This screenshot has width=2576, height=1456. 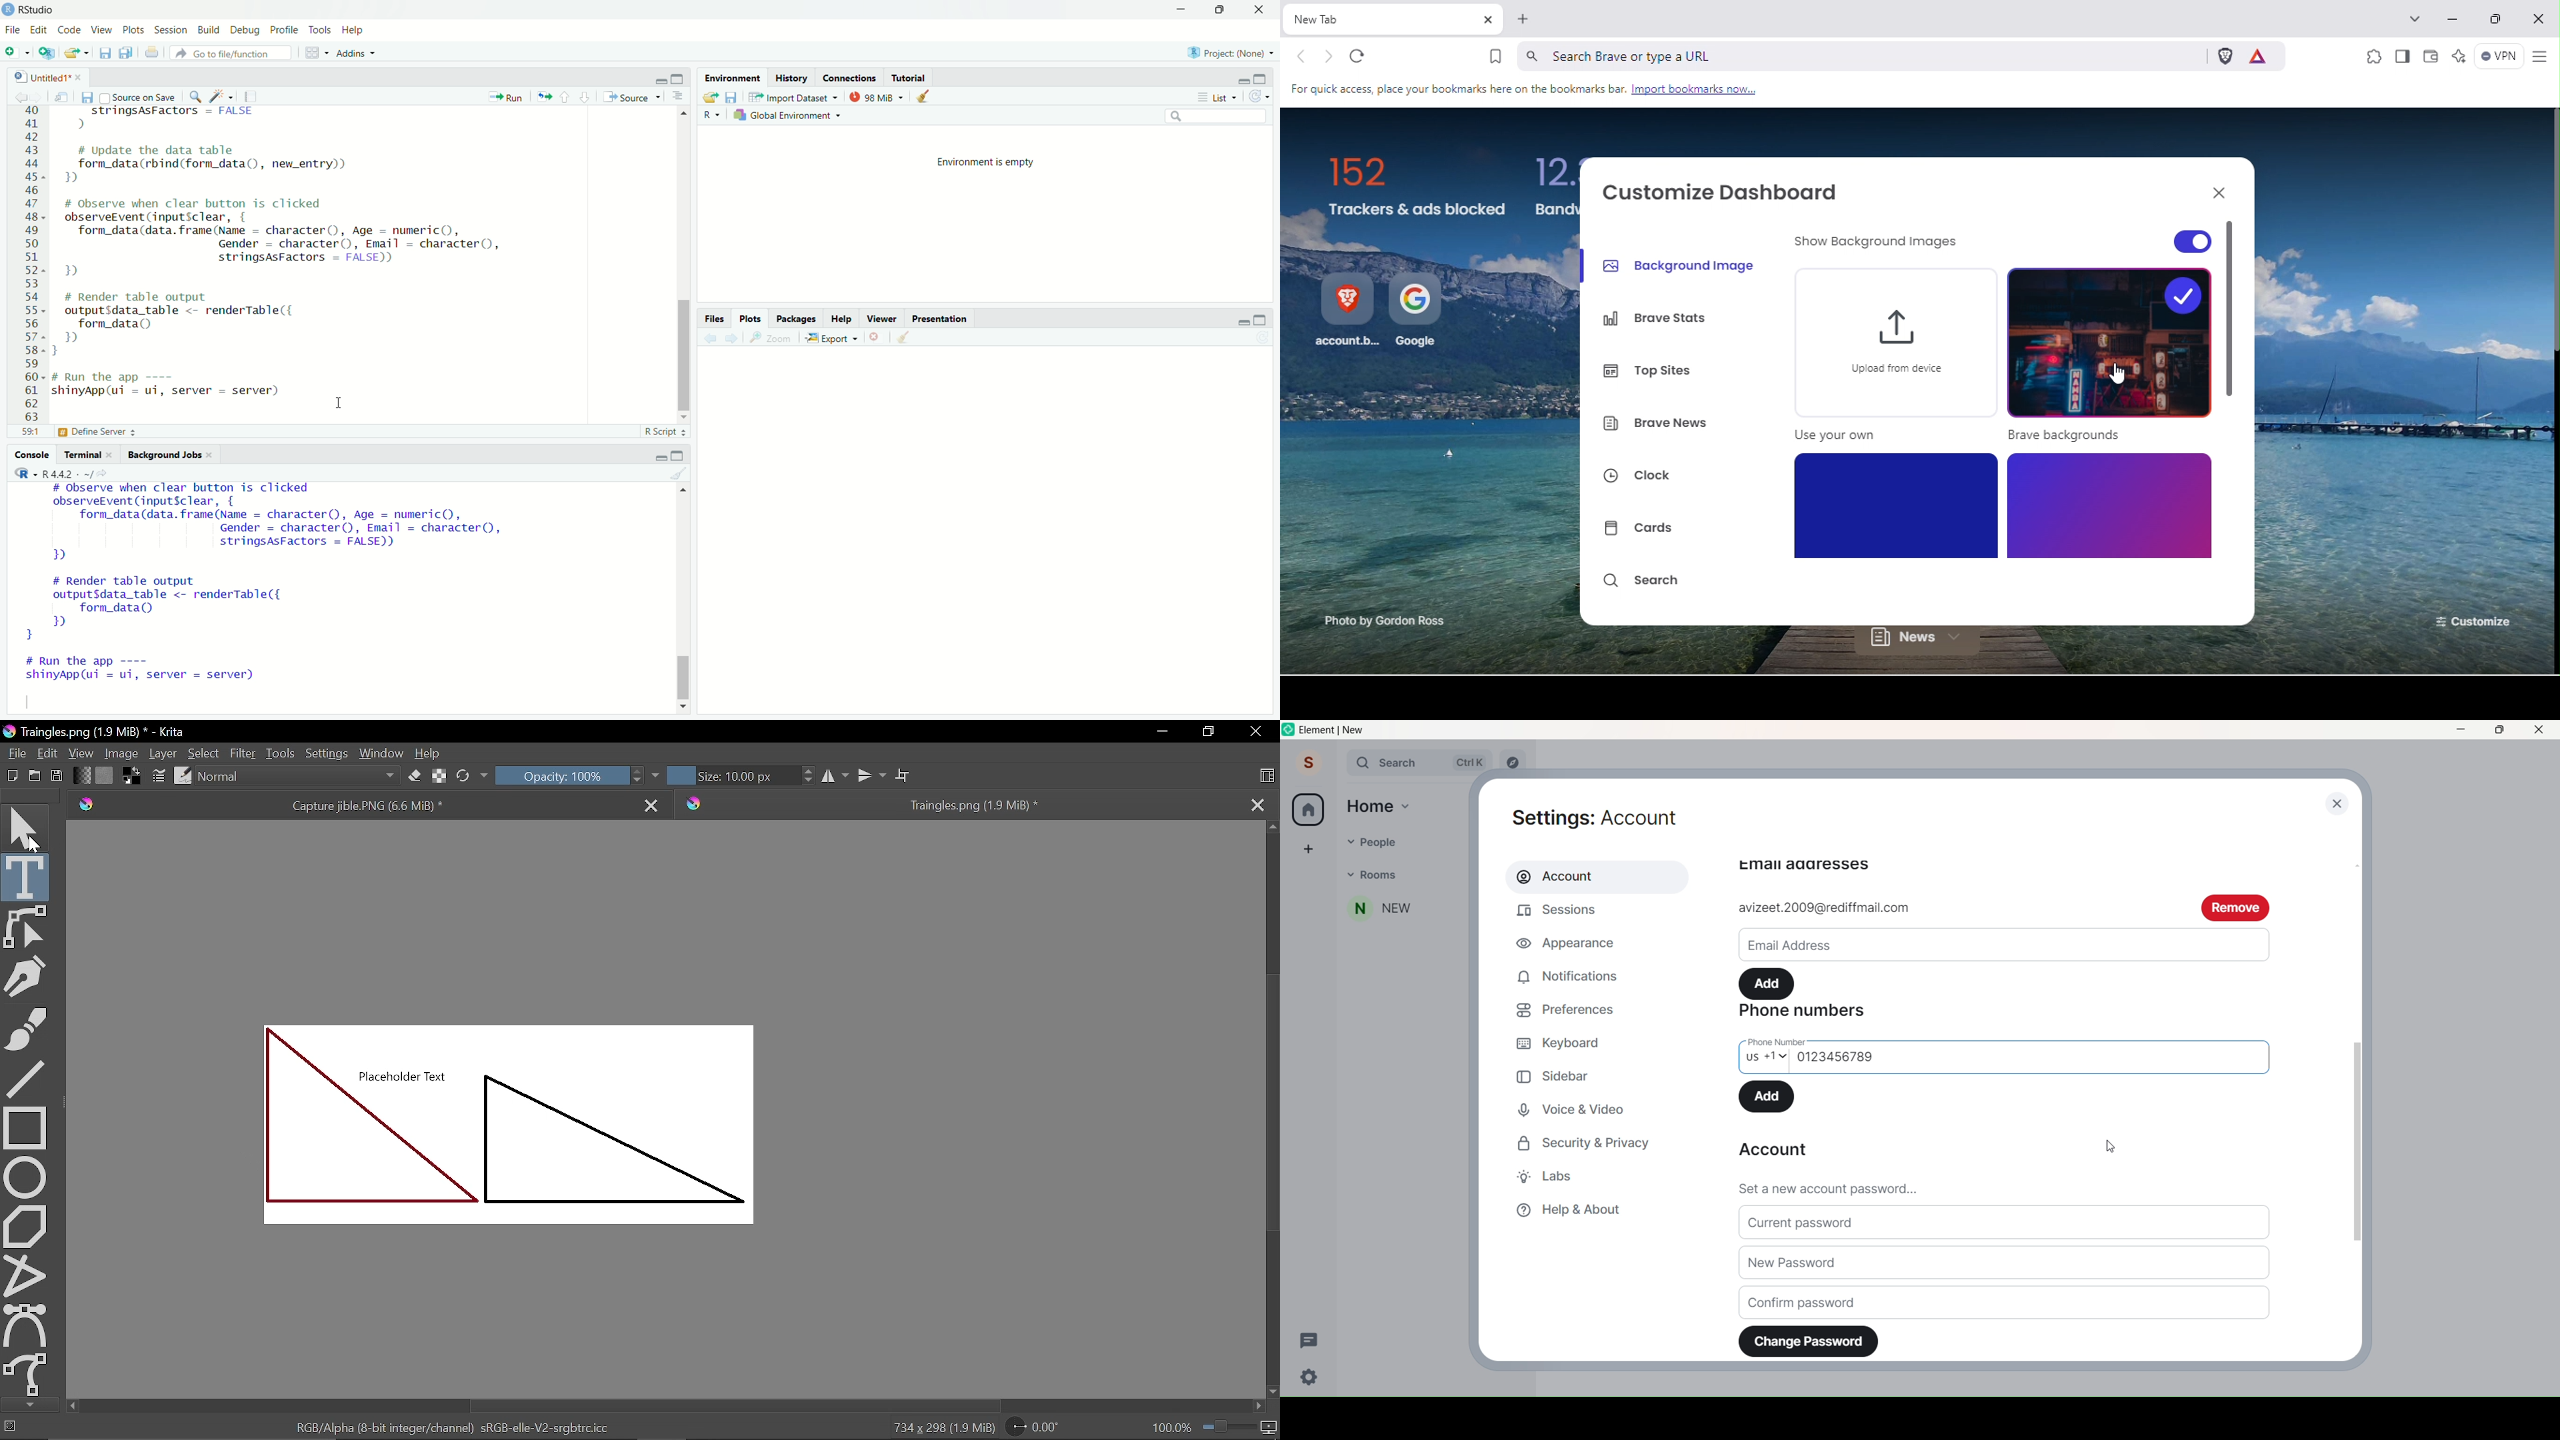 What do you see at coordinates (1239, 80) in the screenshot?
I see `minimize` at bounding box center [1239, 80].